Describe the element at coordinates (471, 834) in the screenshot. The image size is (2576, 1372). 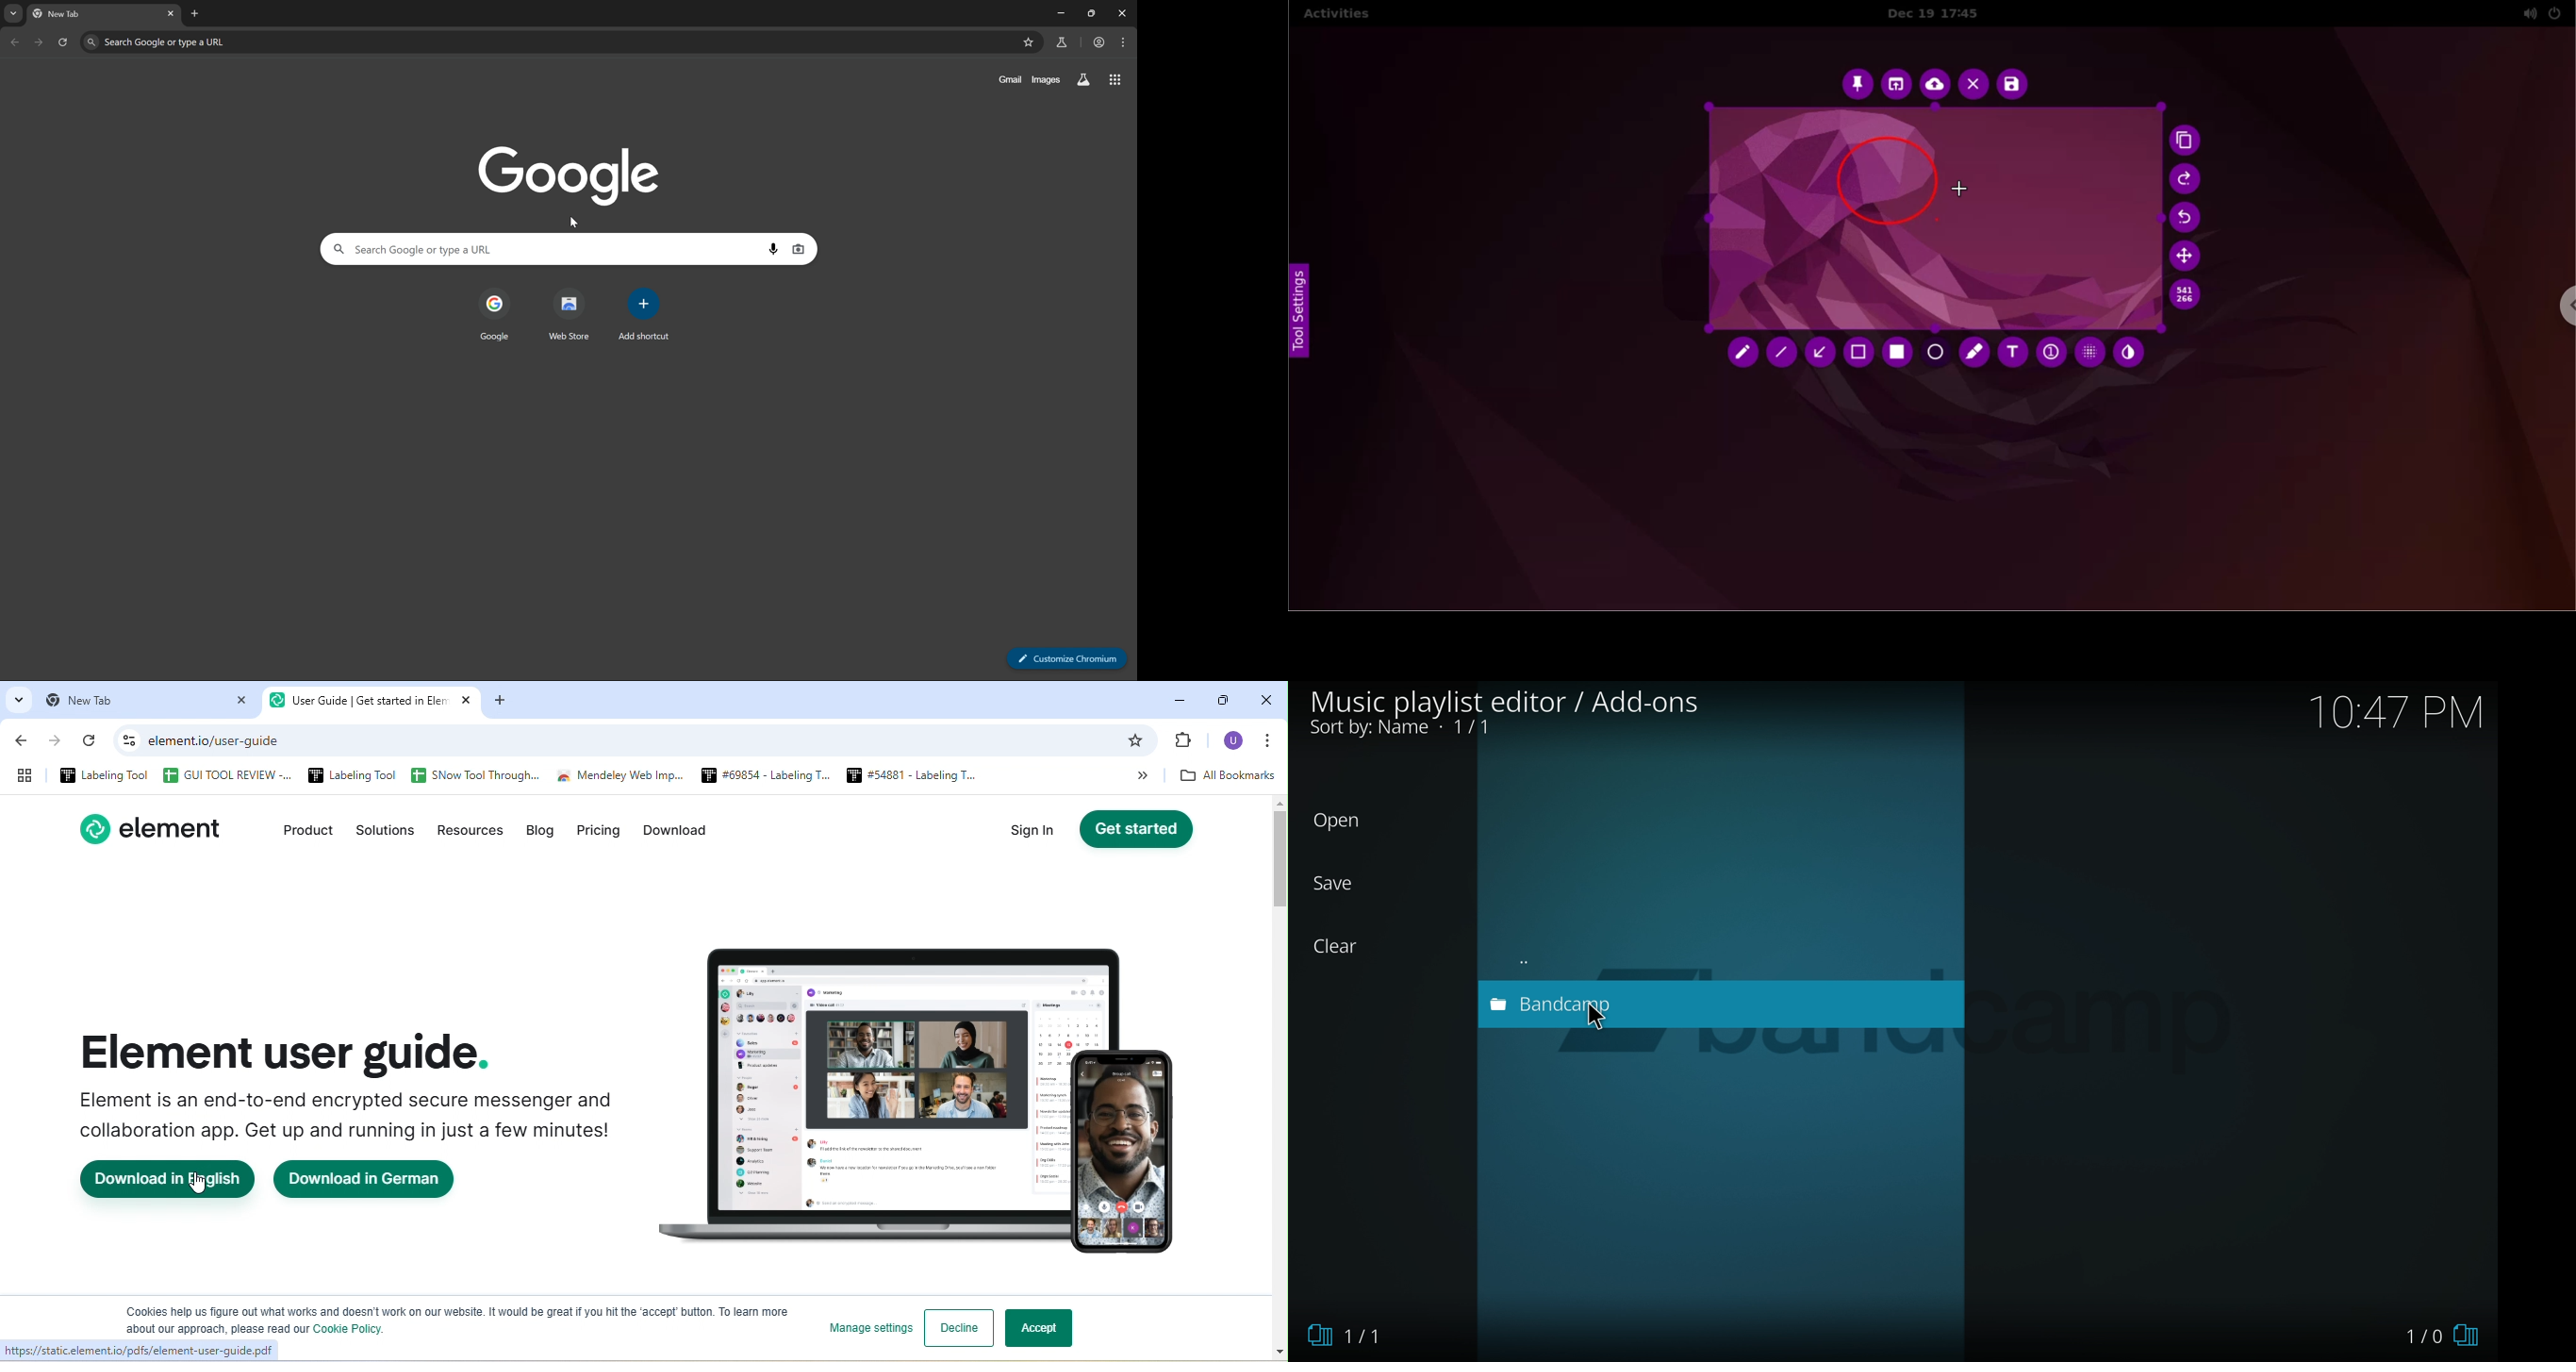
I see `resources` at that location.